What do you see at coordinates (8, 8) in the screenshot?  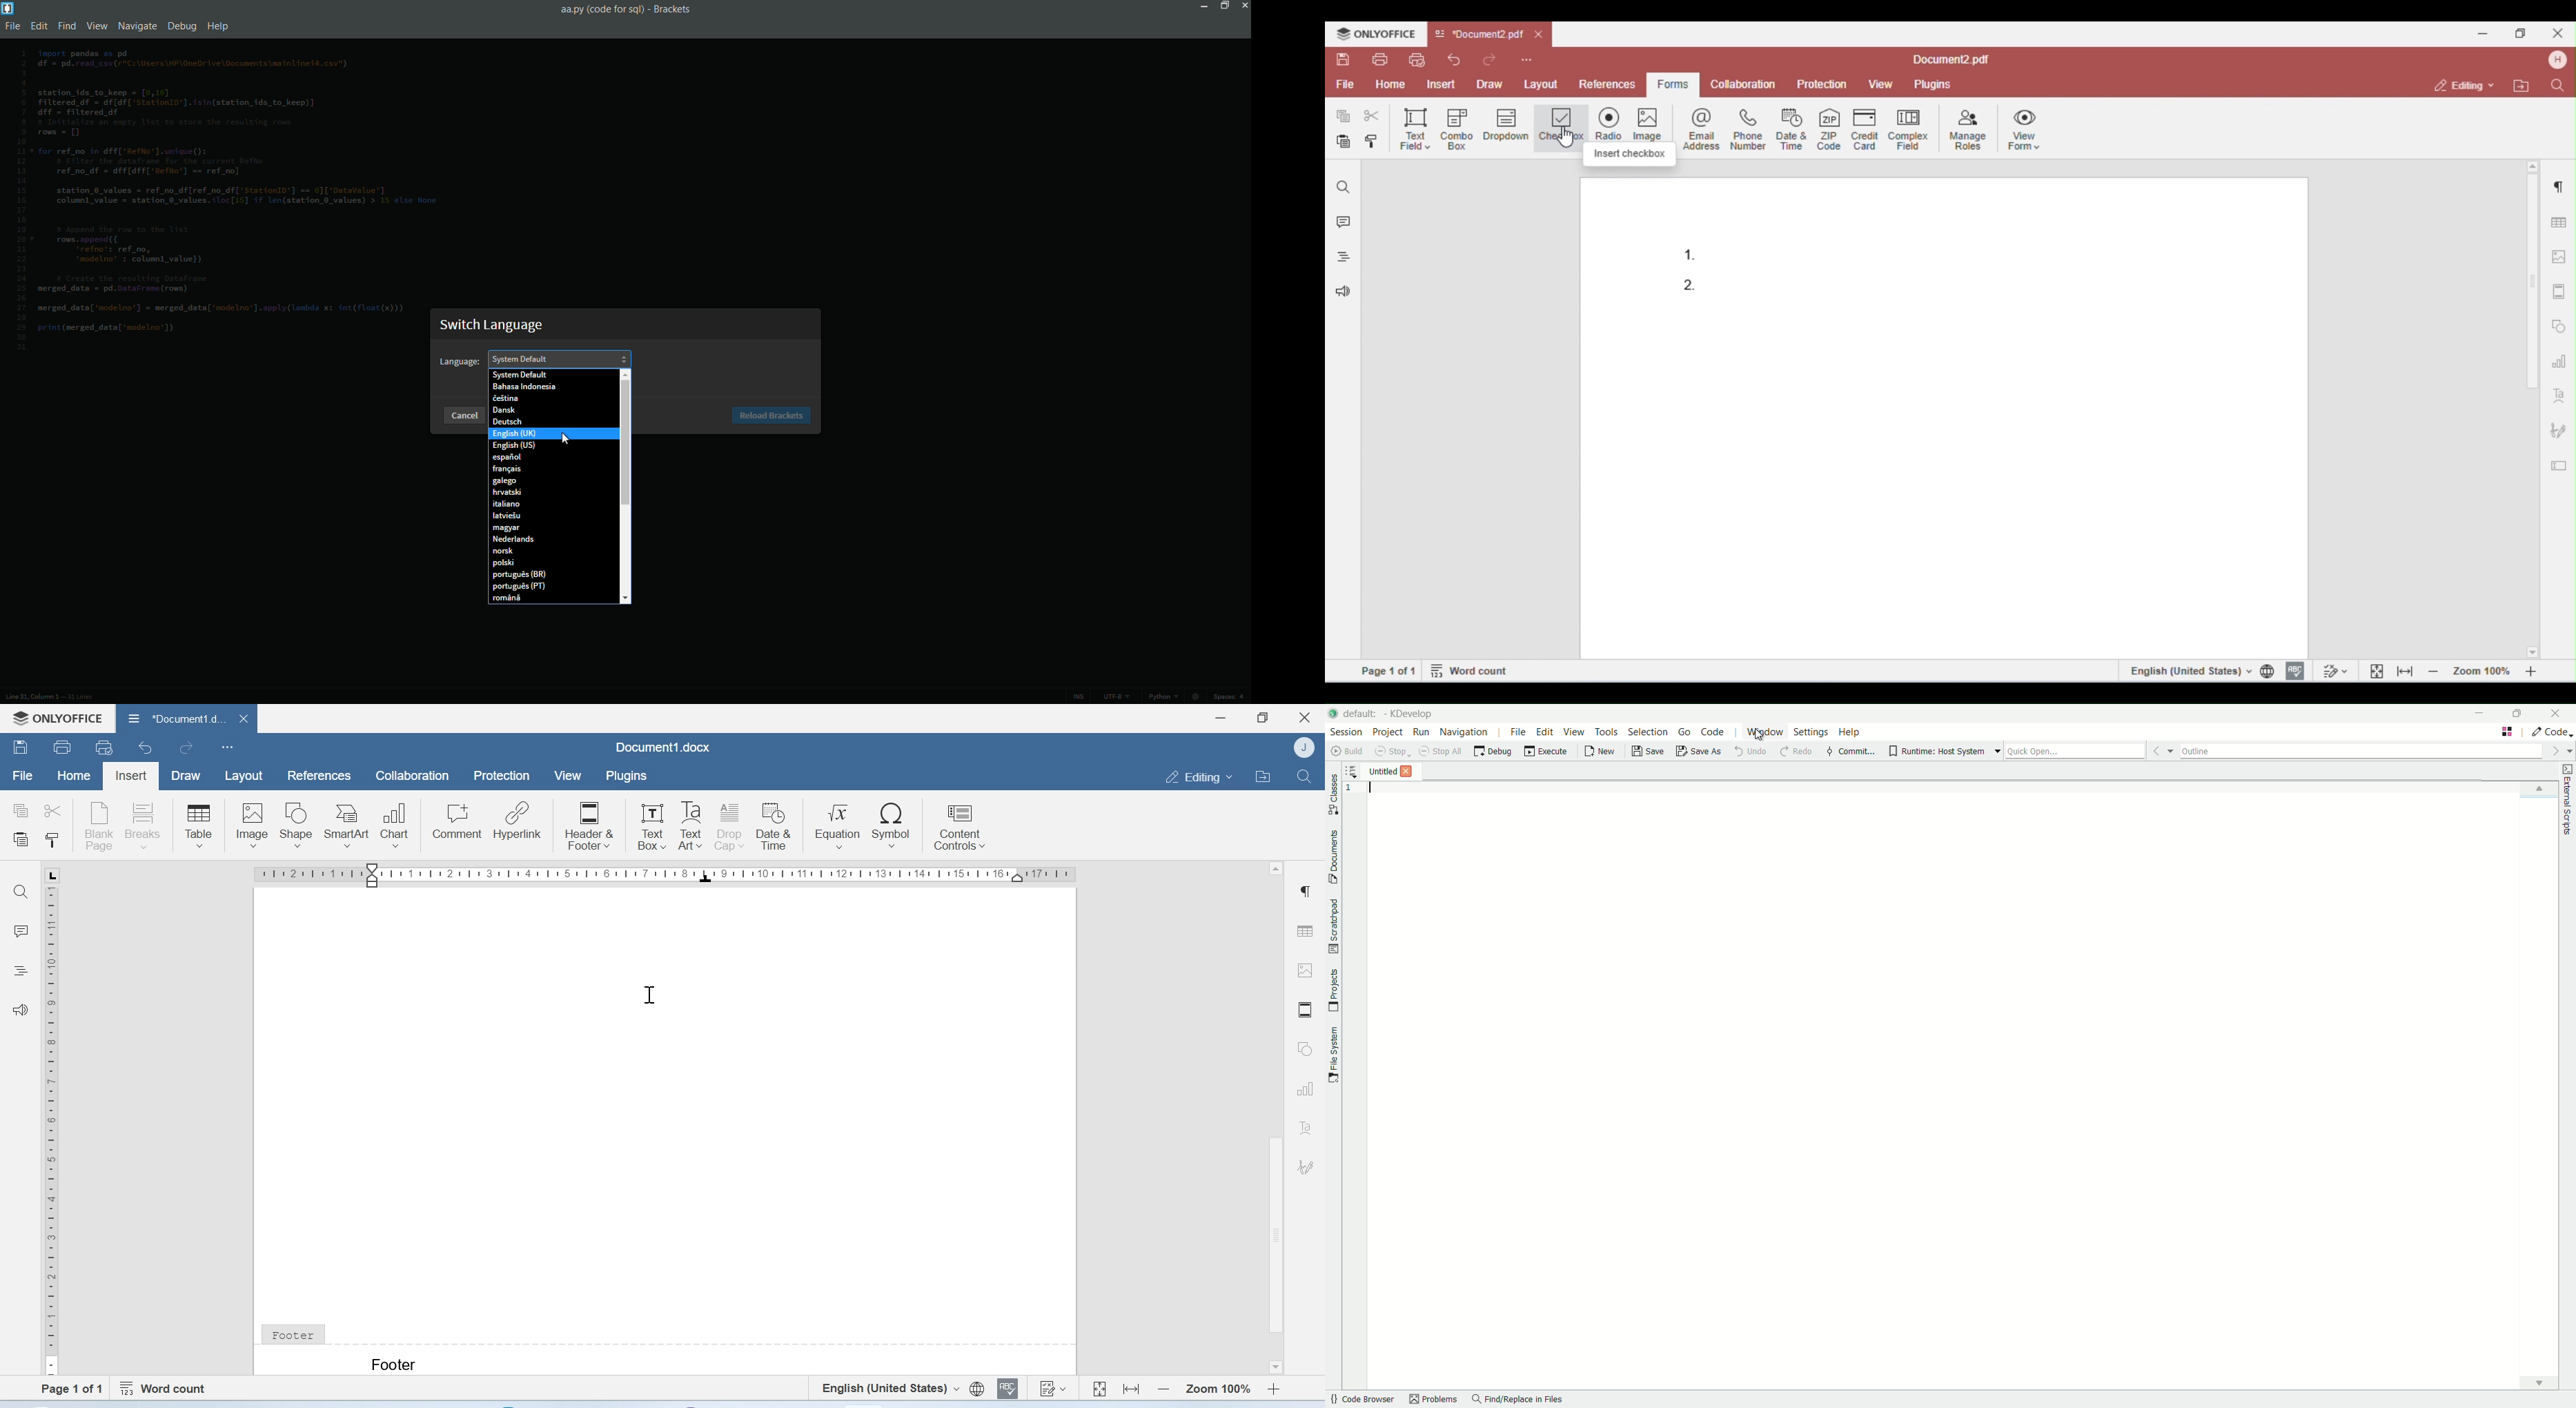 I see `app icon` at bounding box center [8, 8].